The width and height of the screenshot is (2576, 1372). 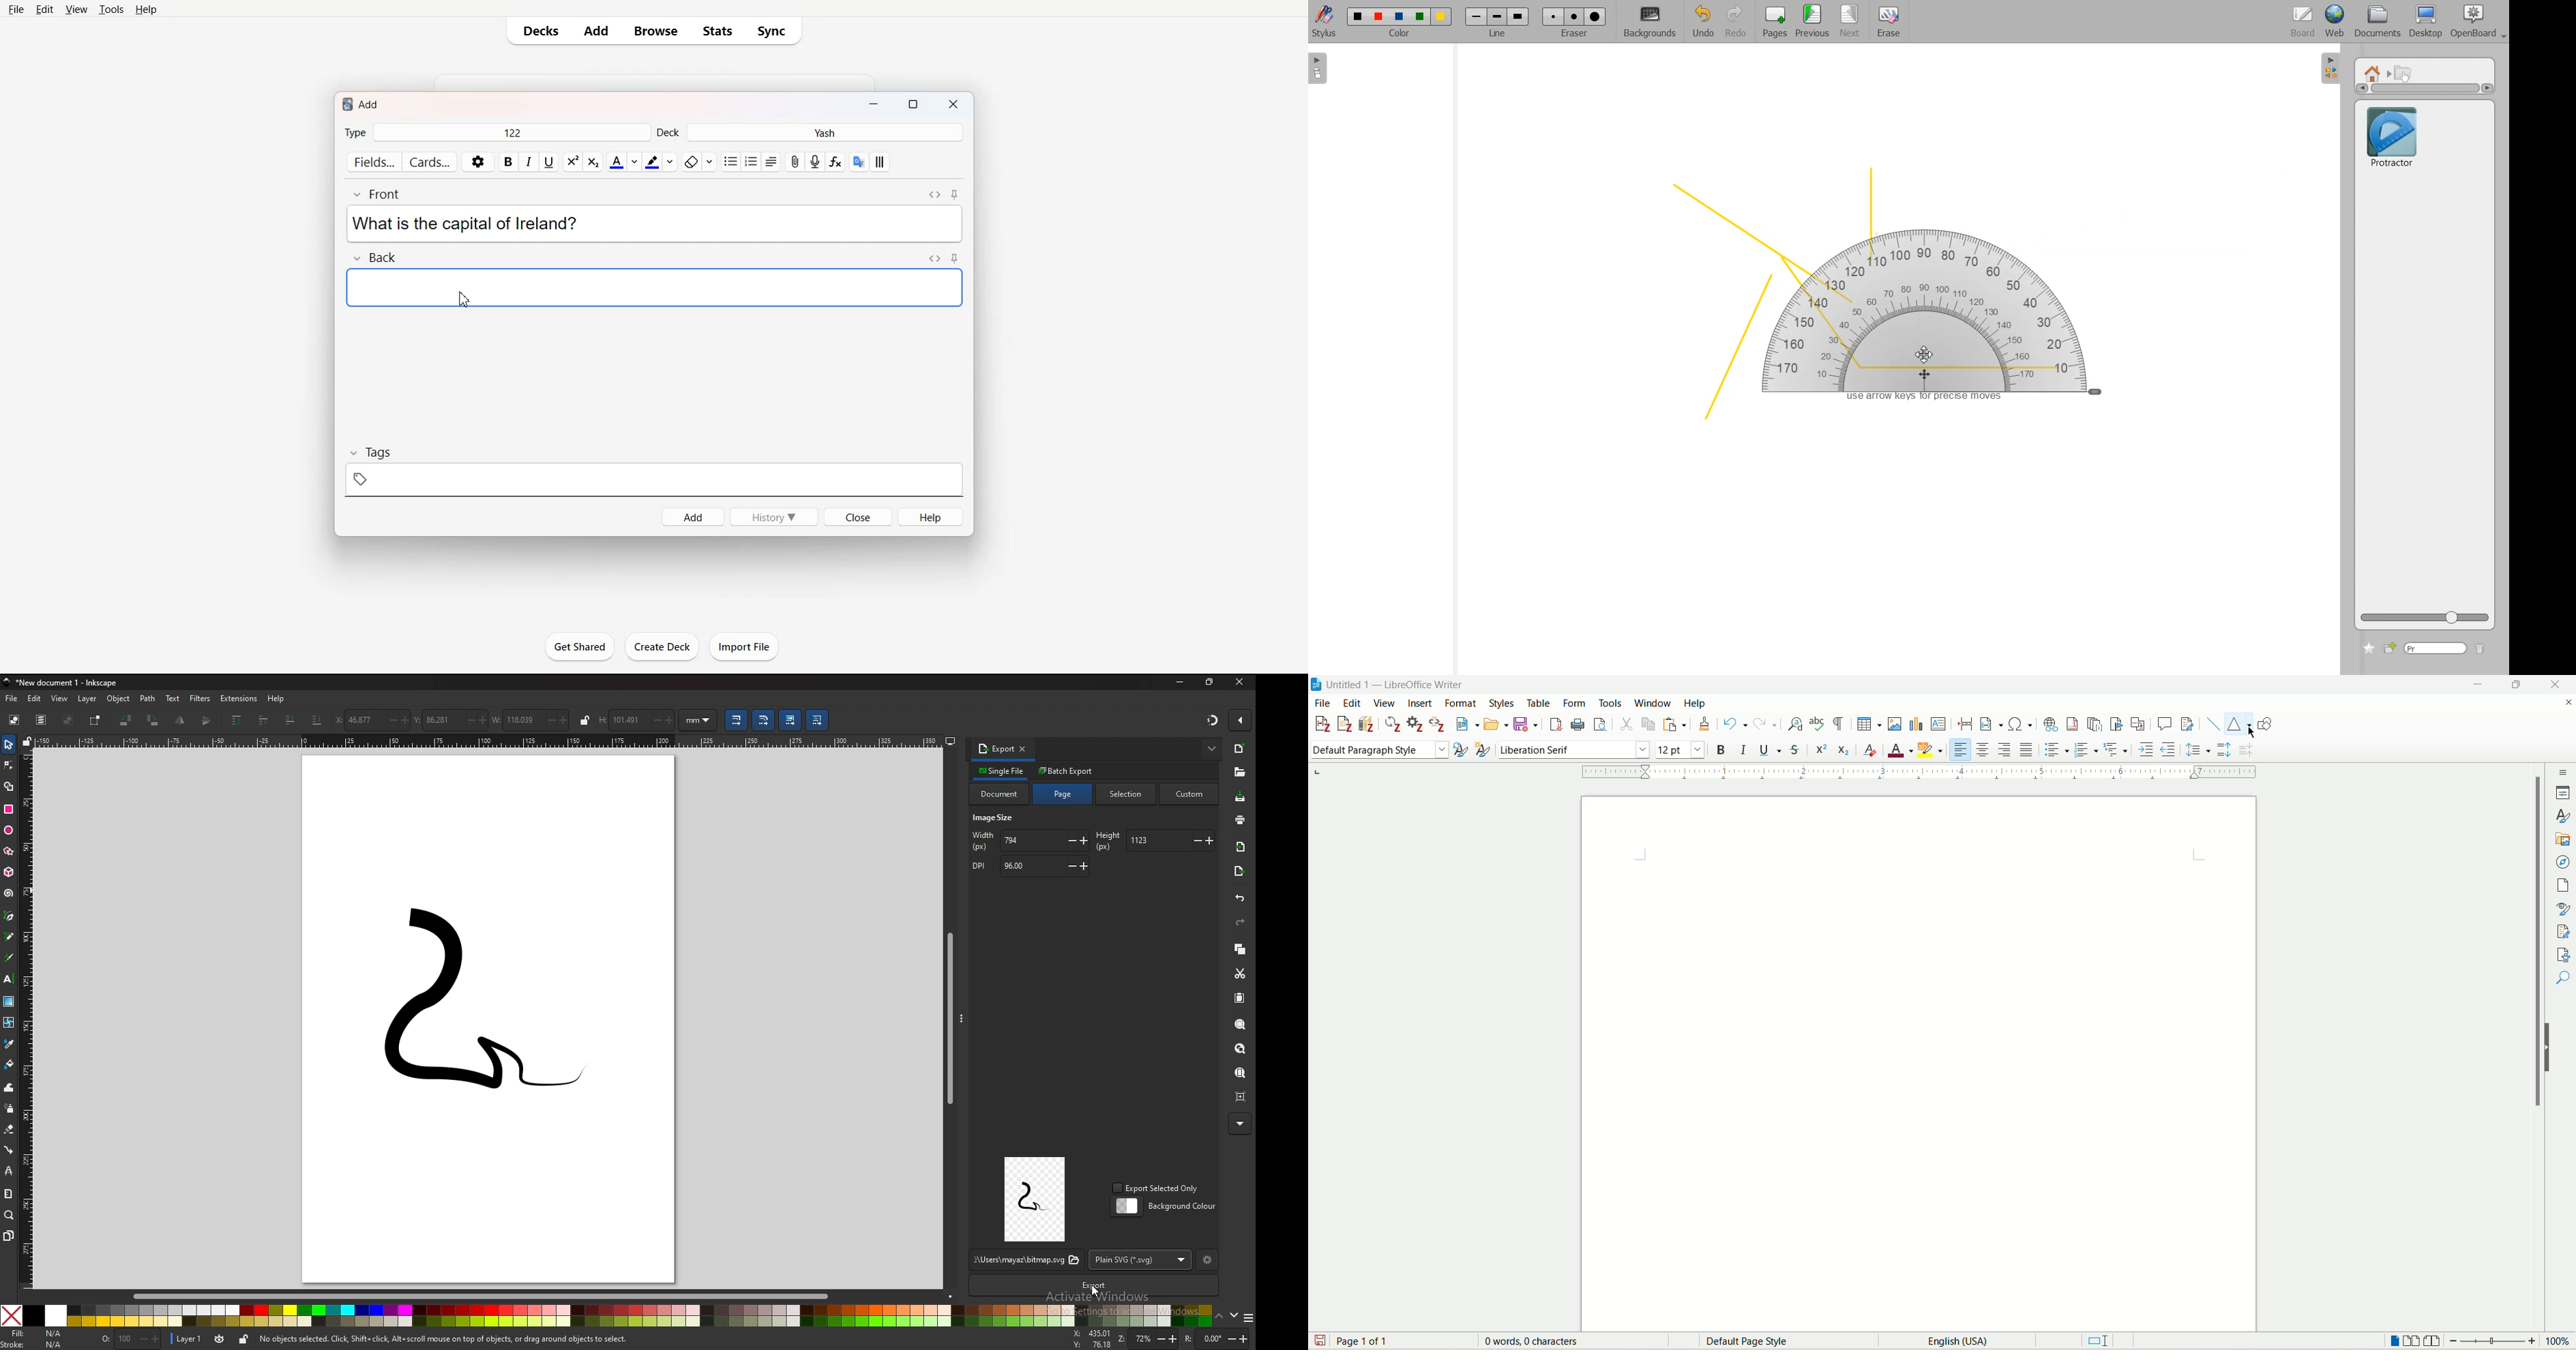 I want to click on add bibliography, so click(x=1368, y=724).